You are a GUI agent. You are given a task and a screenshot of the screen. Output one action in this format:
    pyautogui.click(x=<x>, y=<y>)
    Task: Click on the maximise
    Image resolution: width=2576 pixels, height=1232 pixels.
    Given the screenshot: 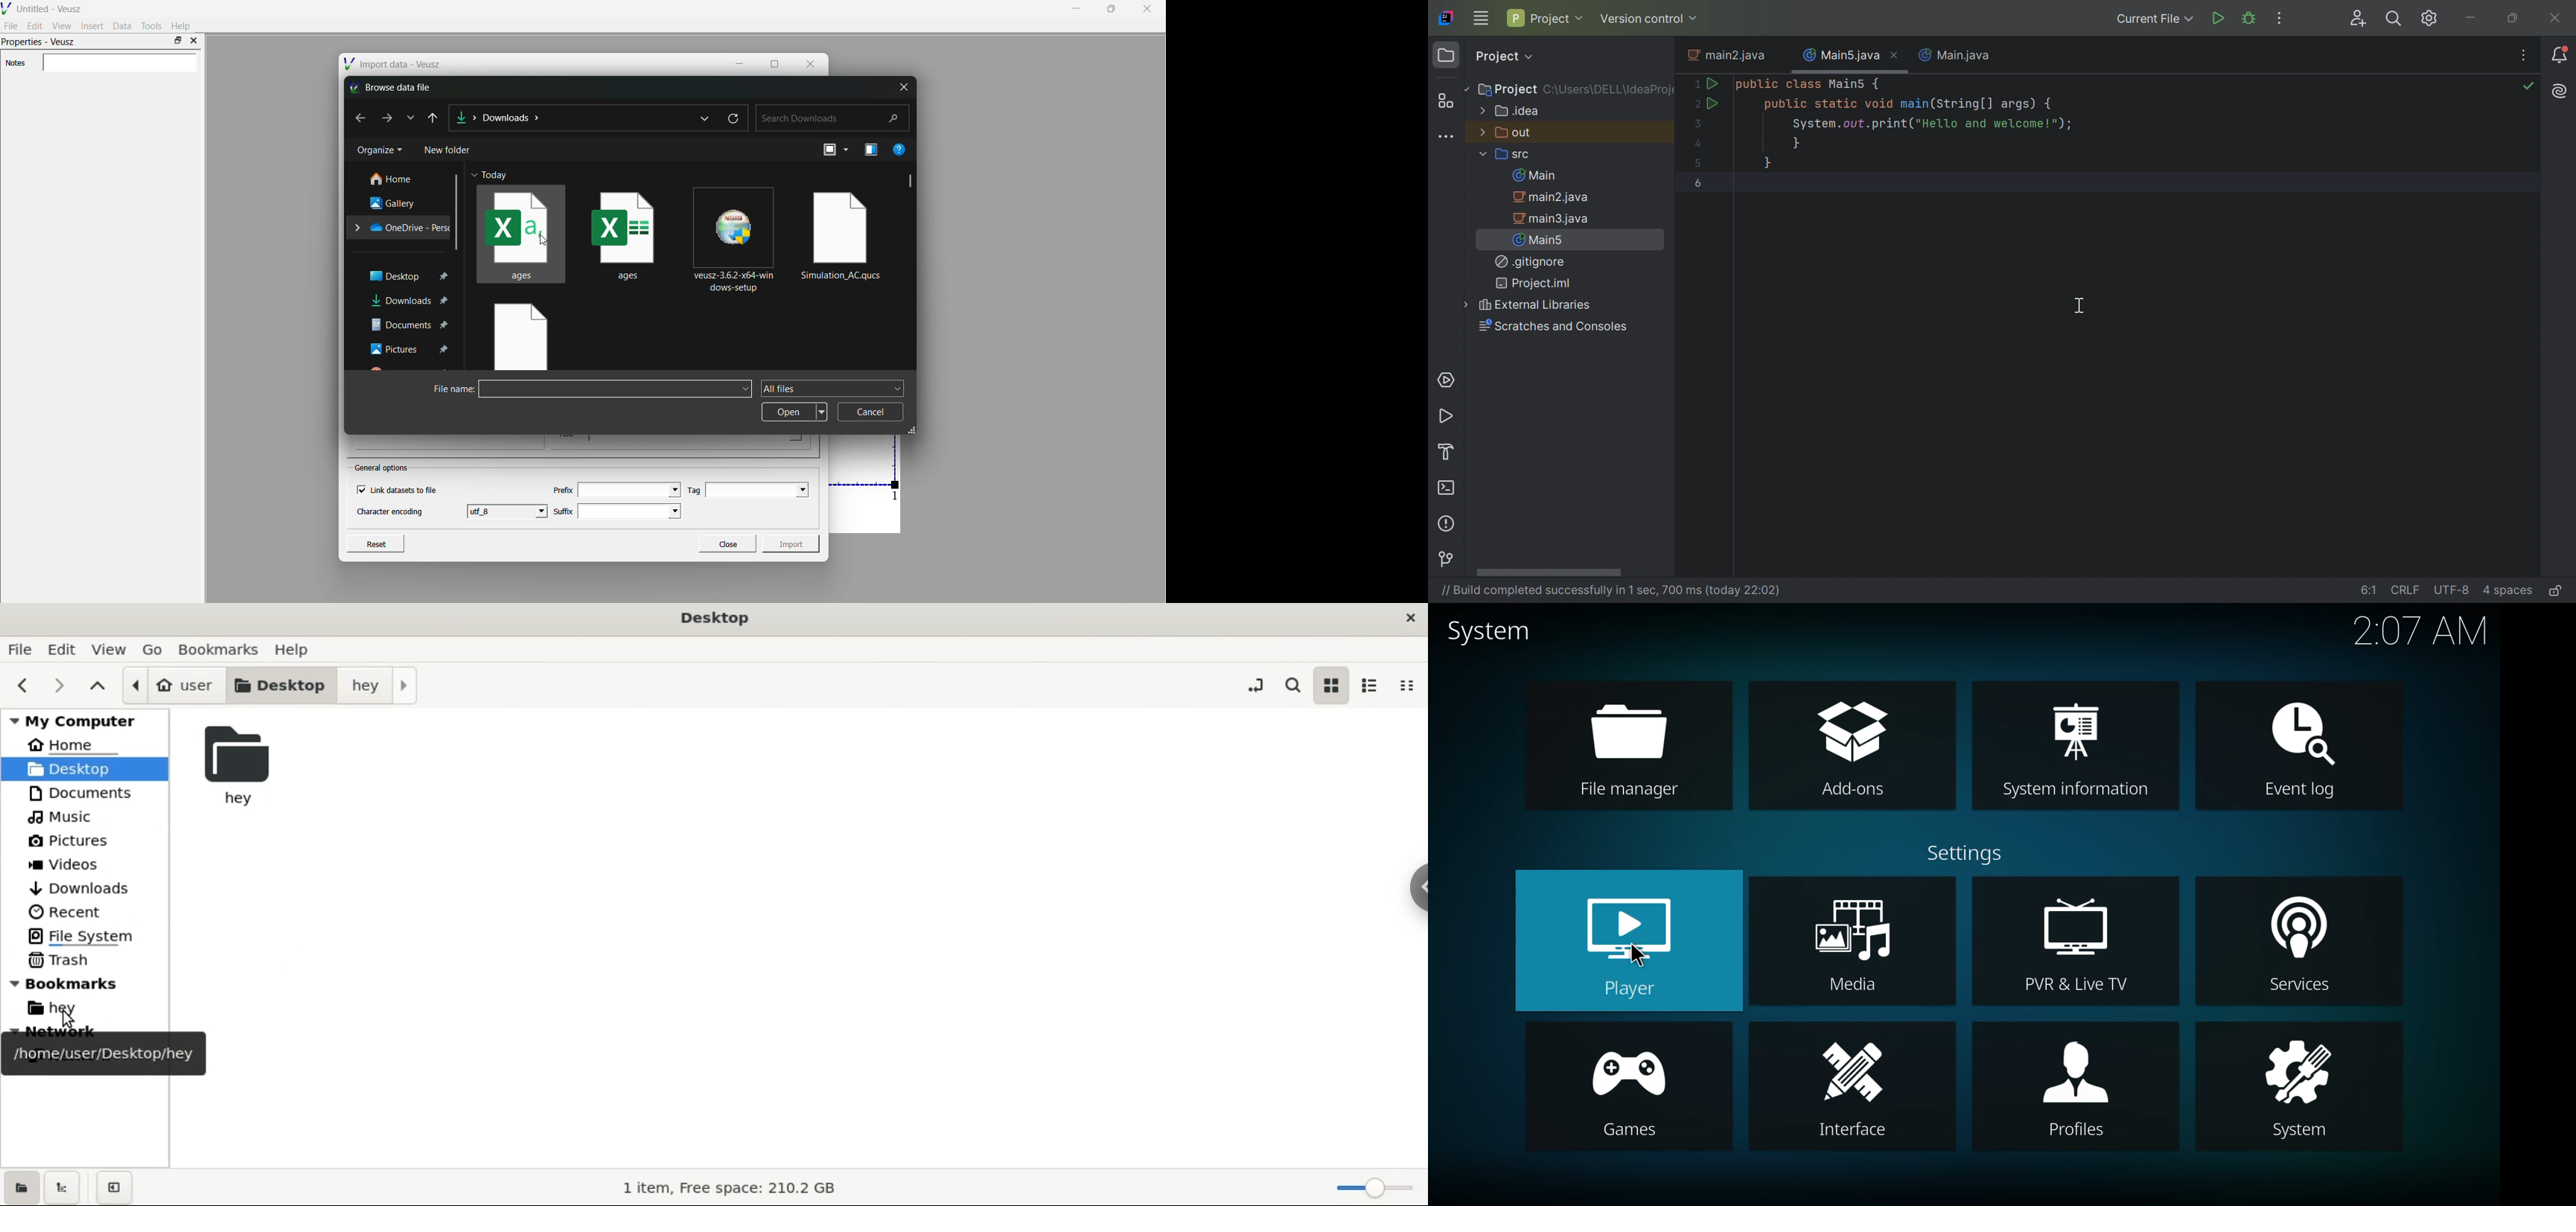 What is the action you would take?
    pyautogui.click(x=178, y=40)
    